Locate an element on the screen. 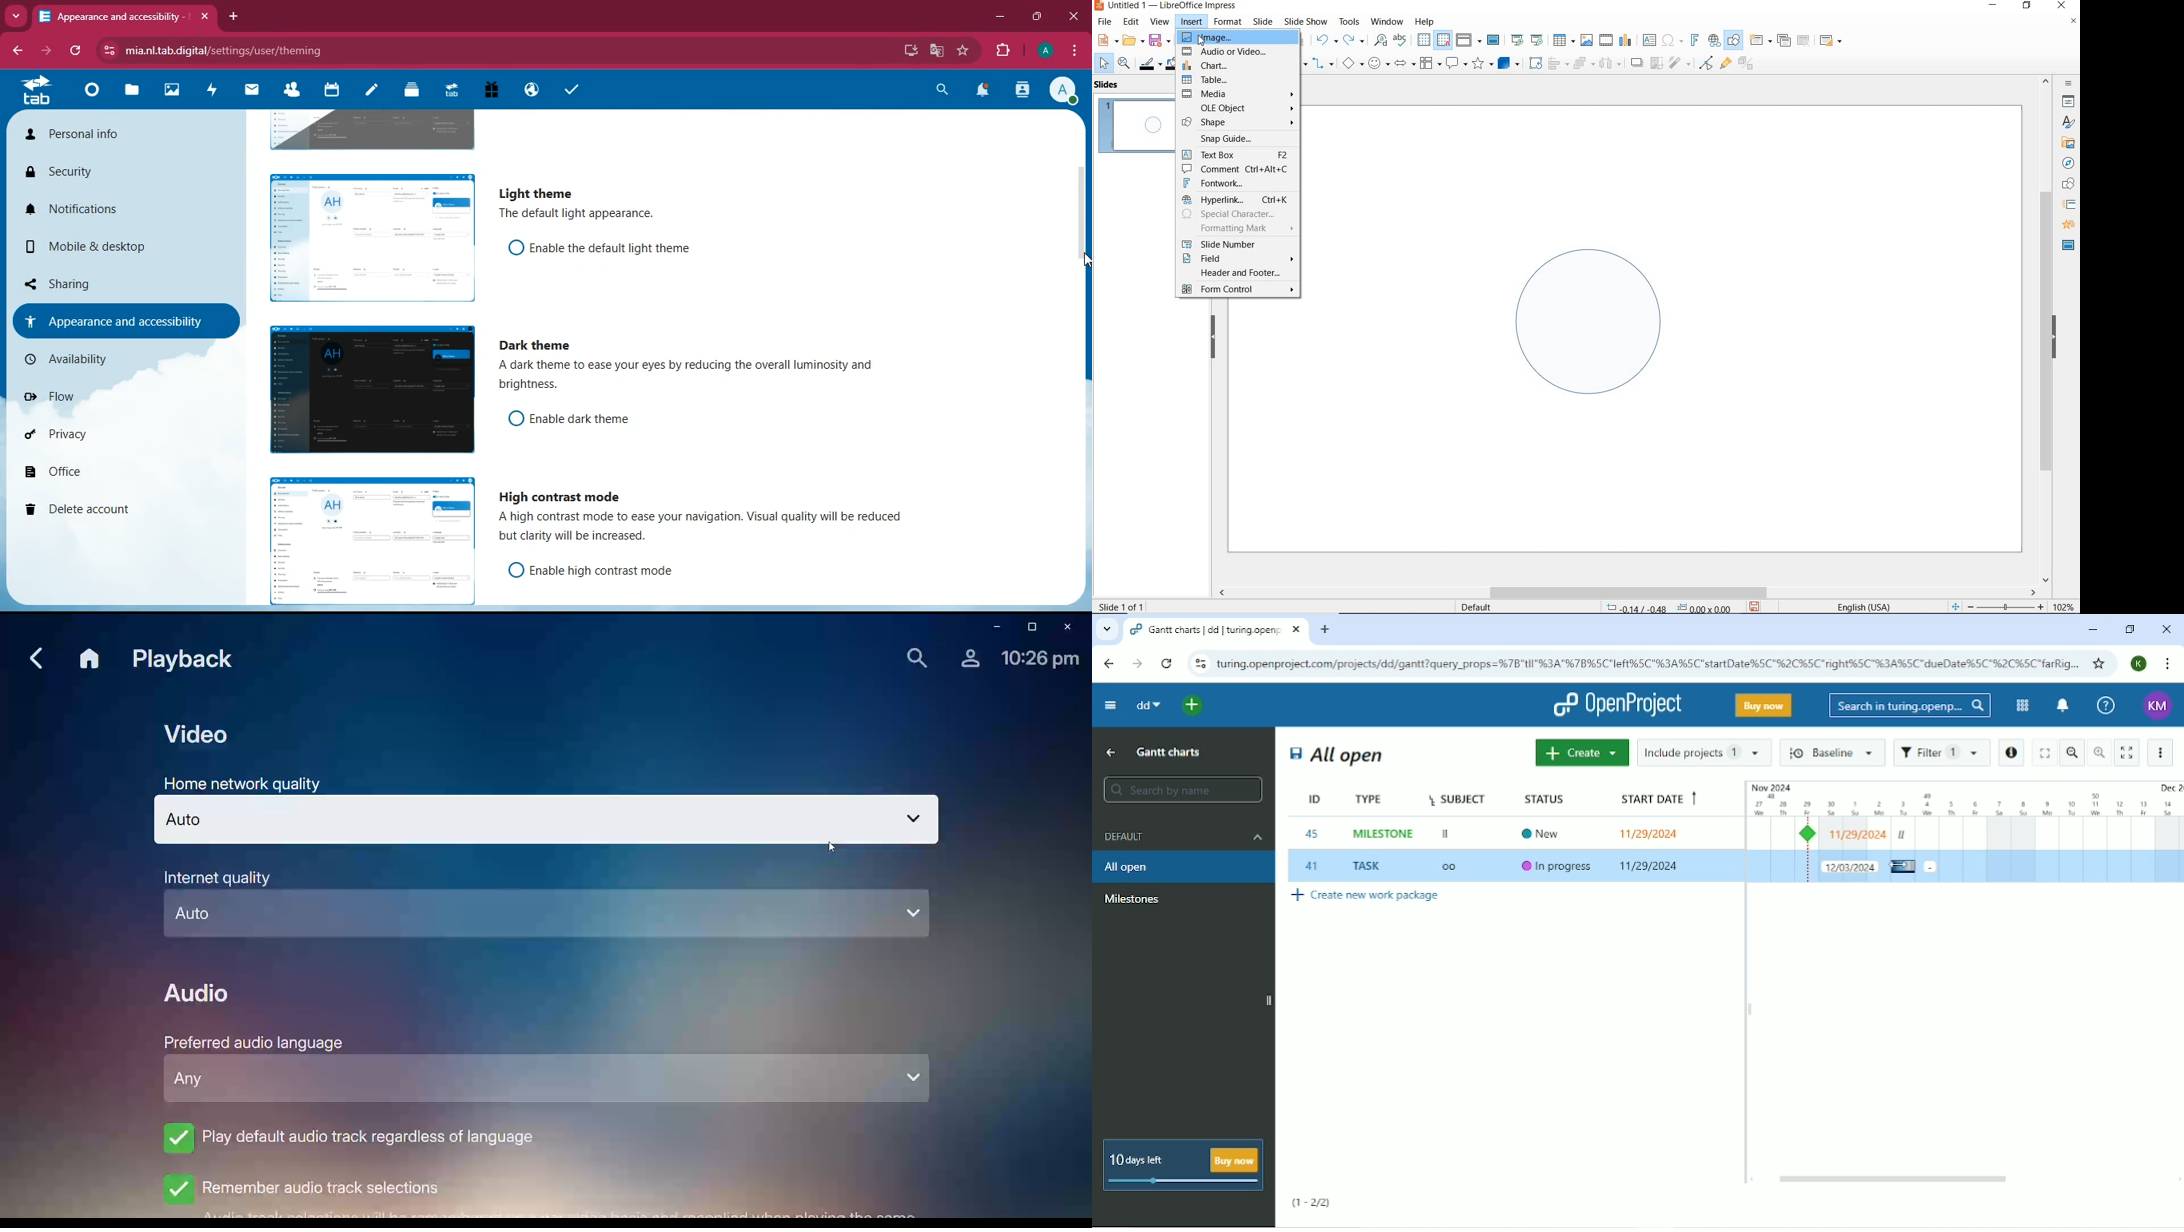 This screenshot has width=2184, height=1232. Status is located at coordinates (1549, 798).